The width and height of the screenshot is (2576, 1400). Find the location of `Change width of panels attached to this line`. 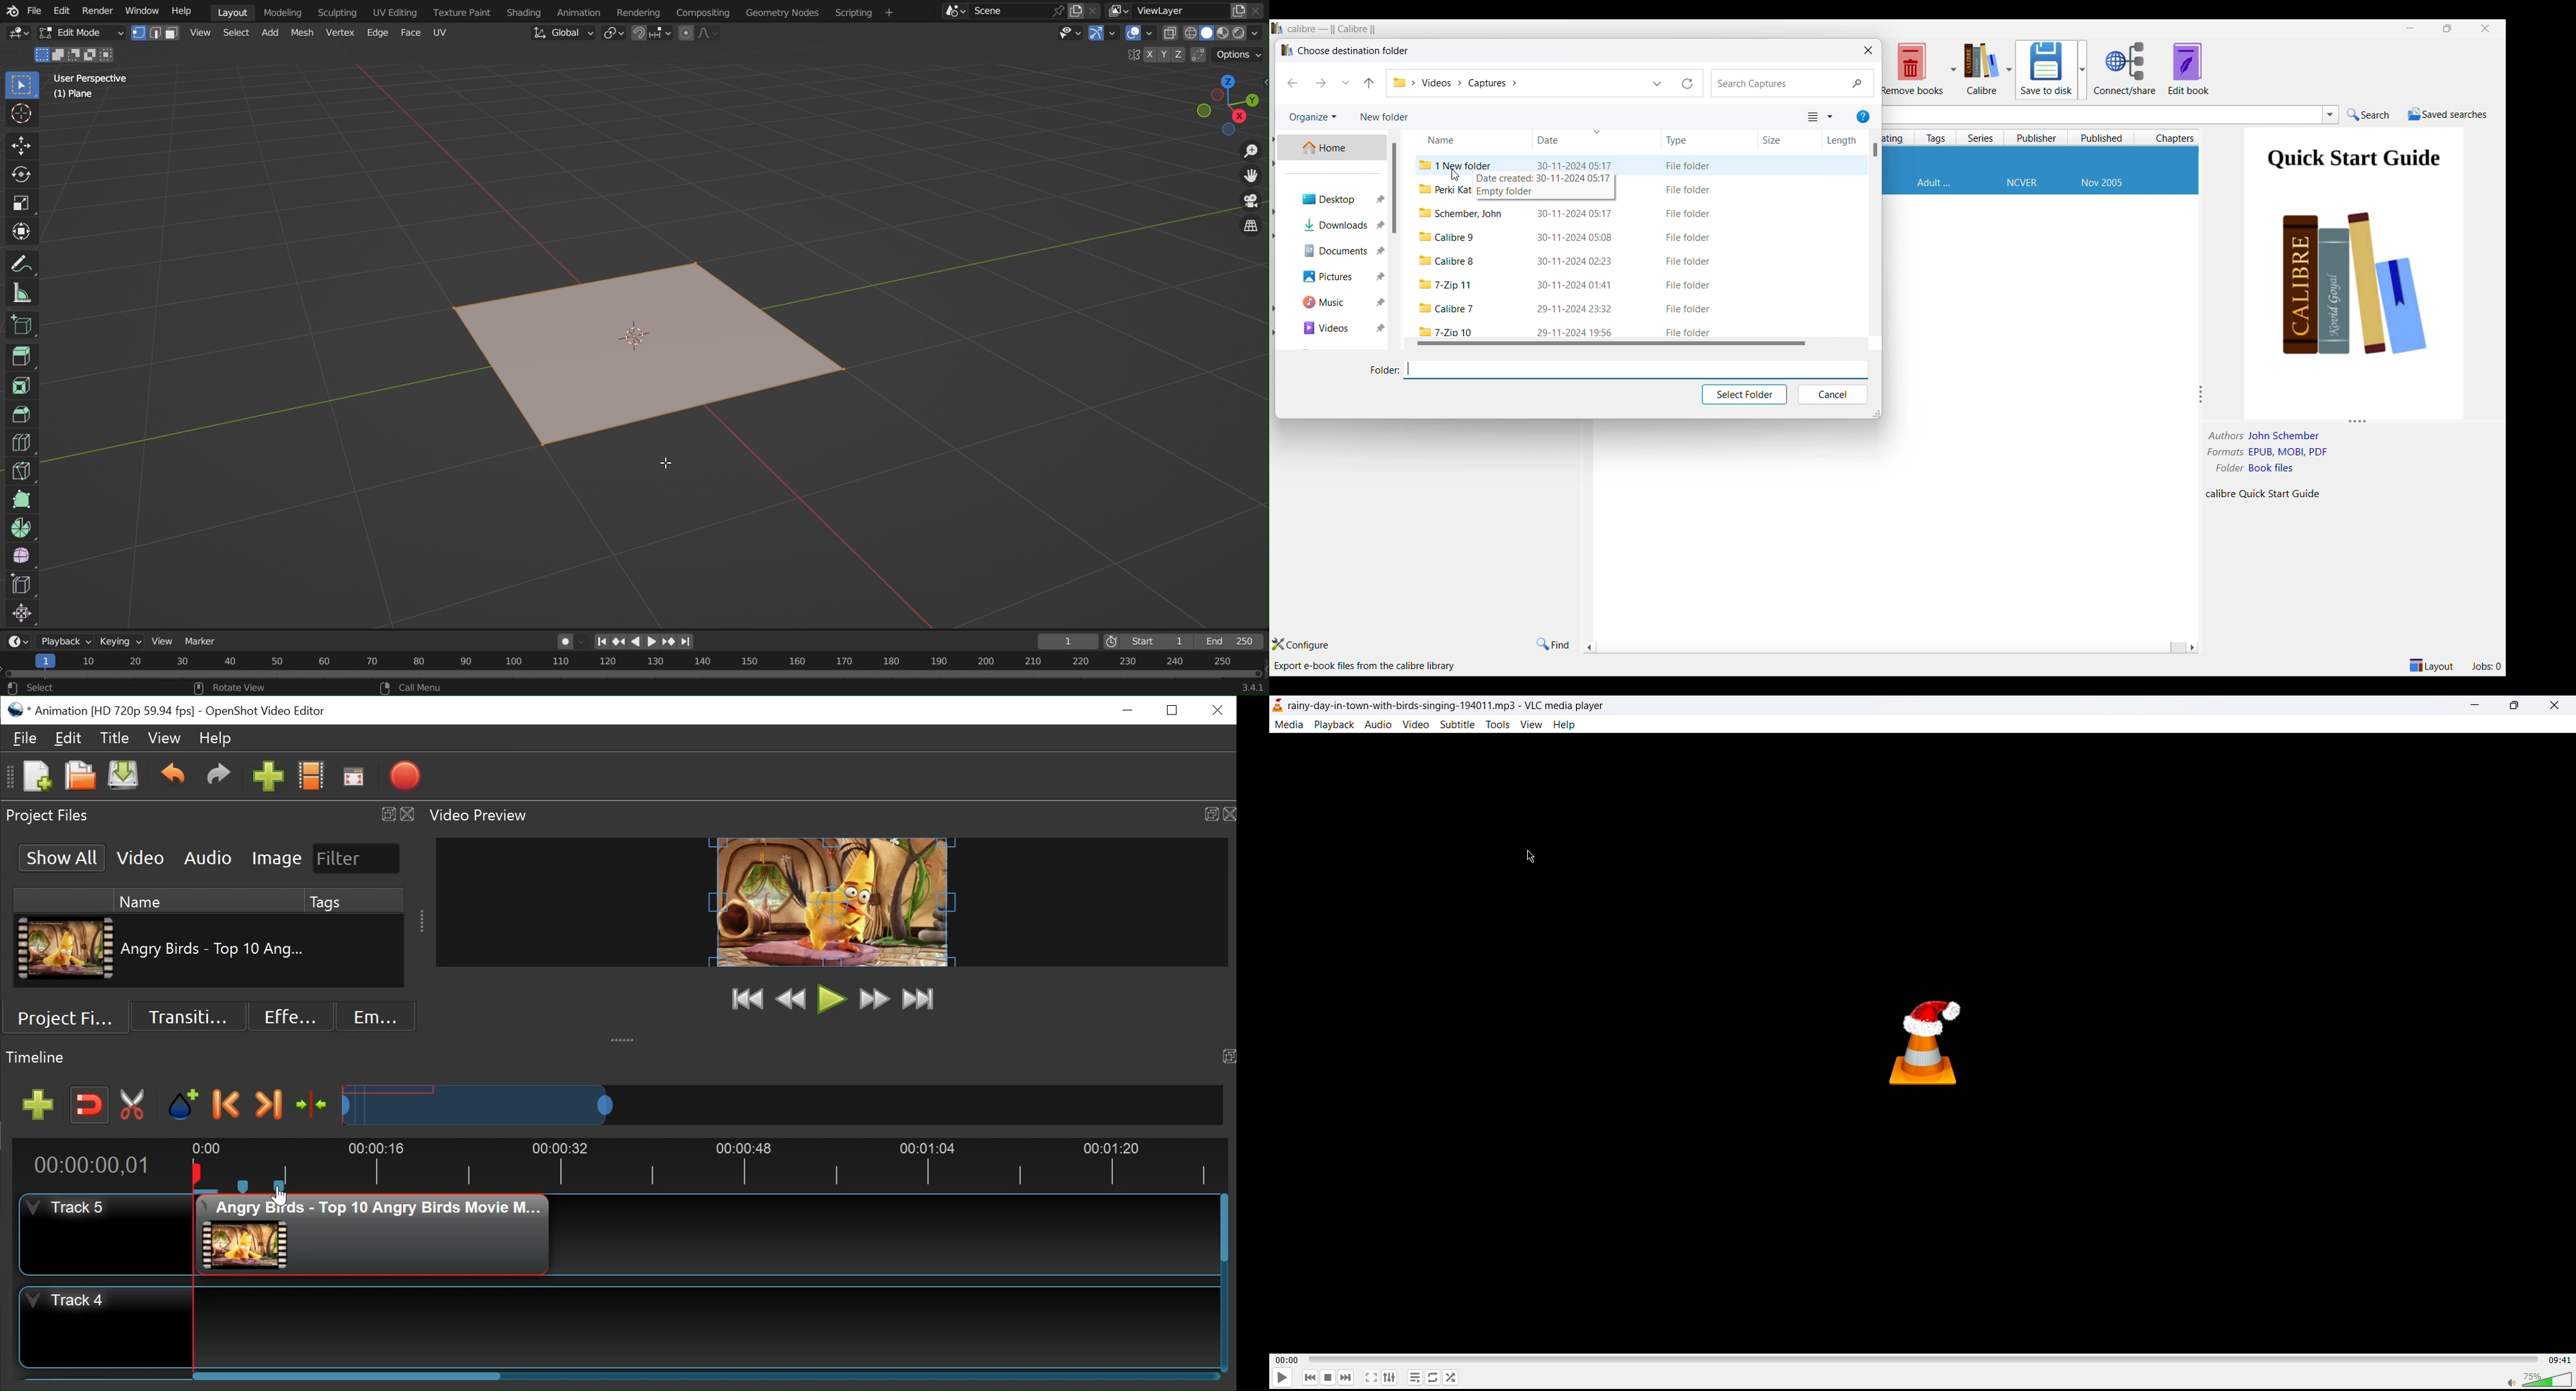

Change width of panels attached to this line is located at coordinates (2204, 394).